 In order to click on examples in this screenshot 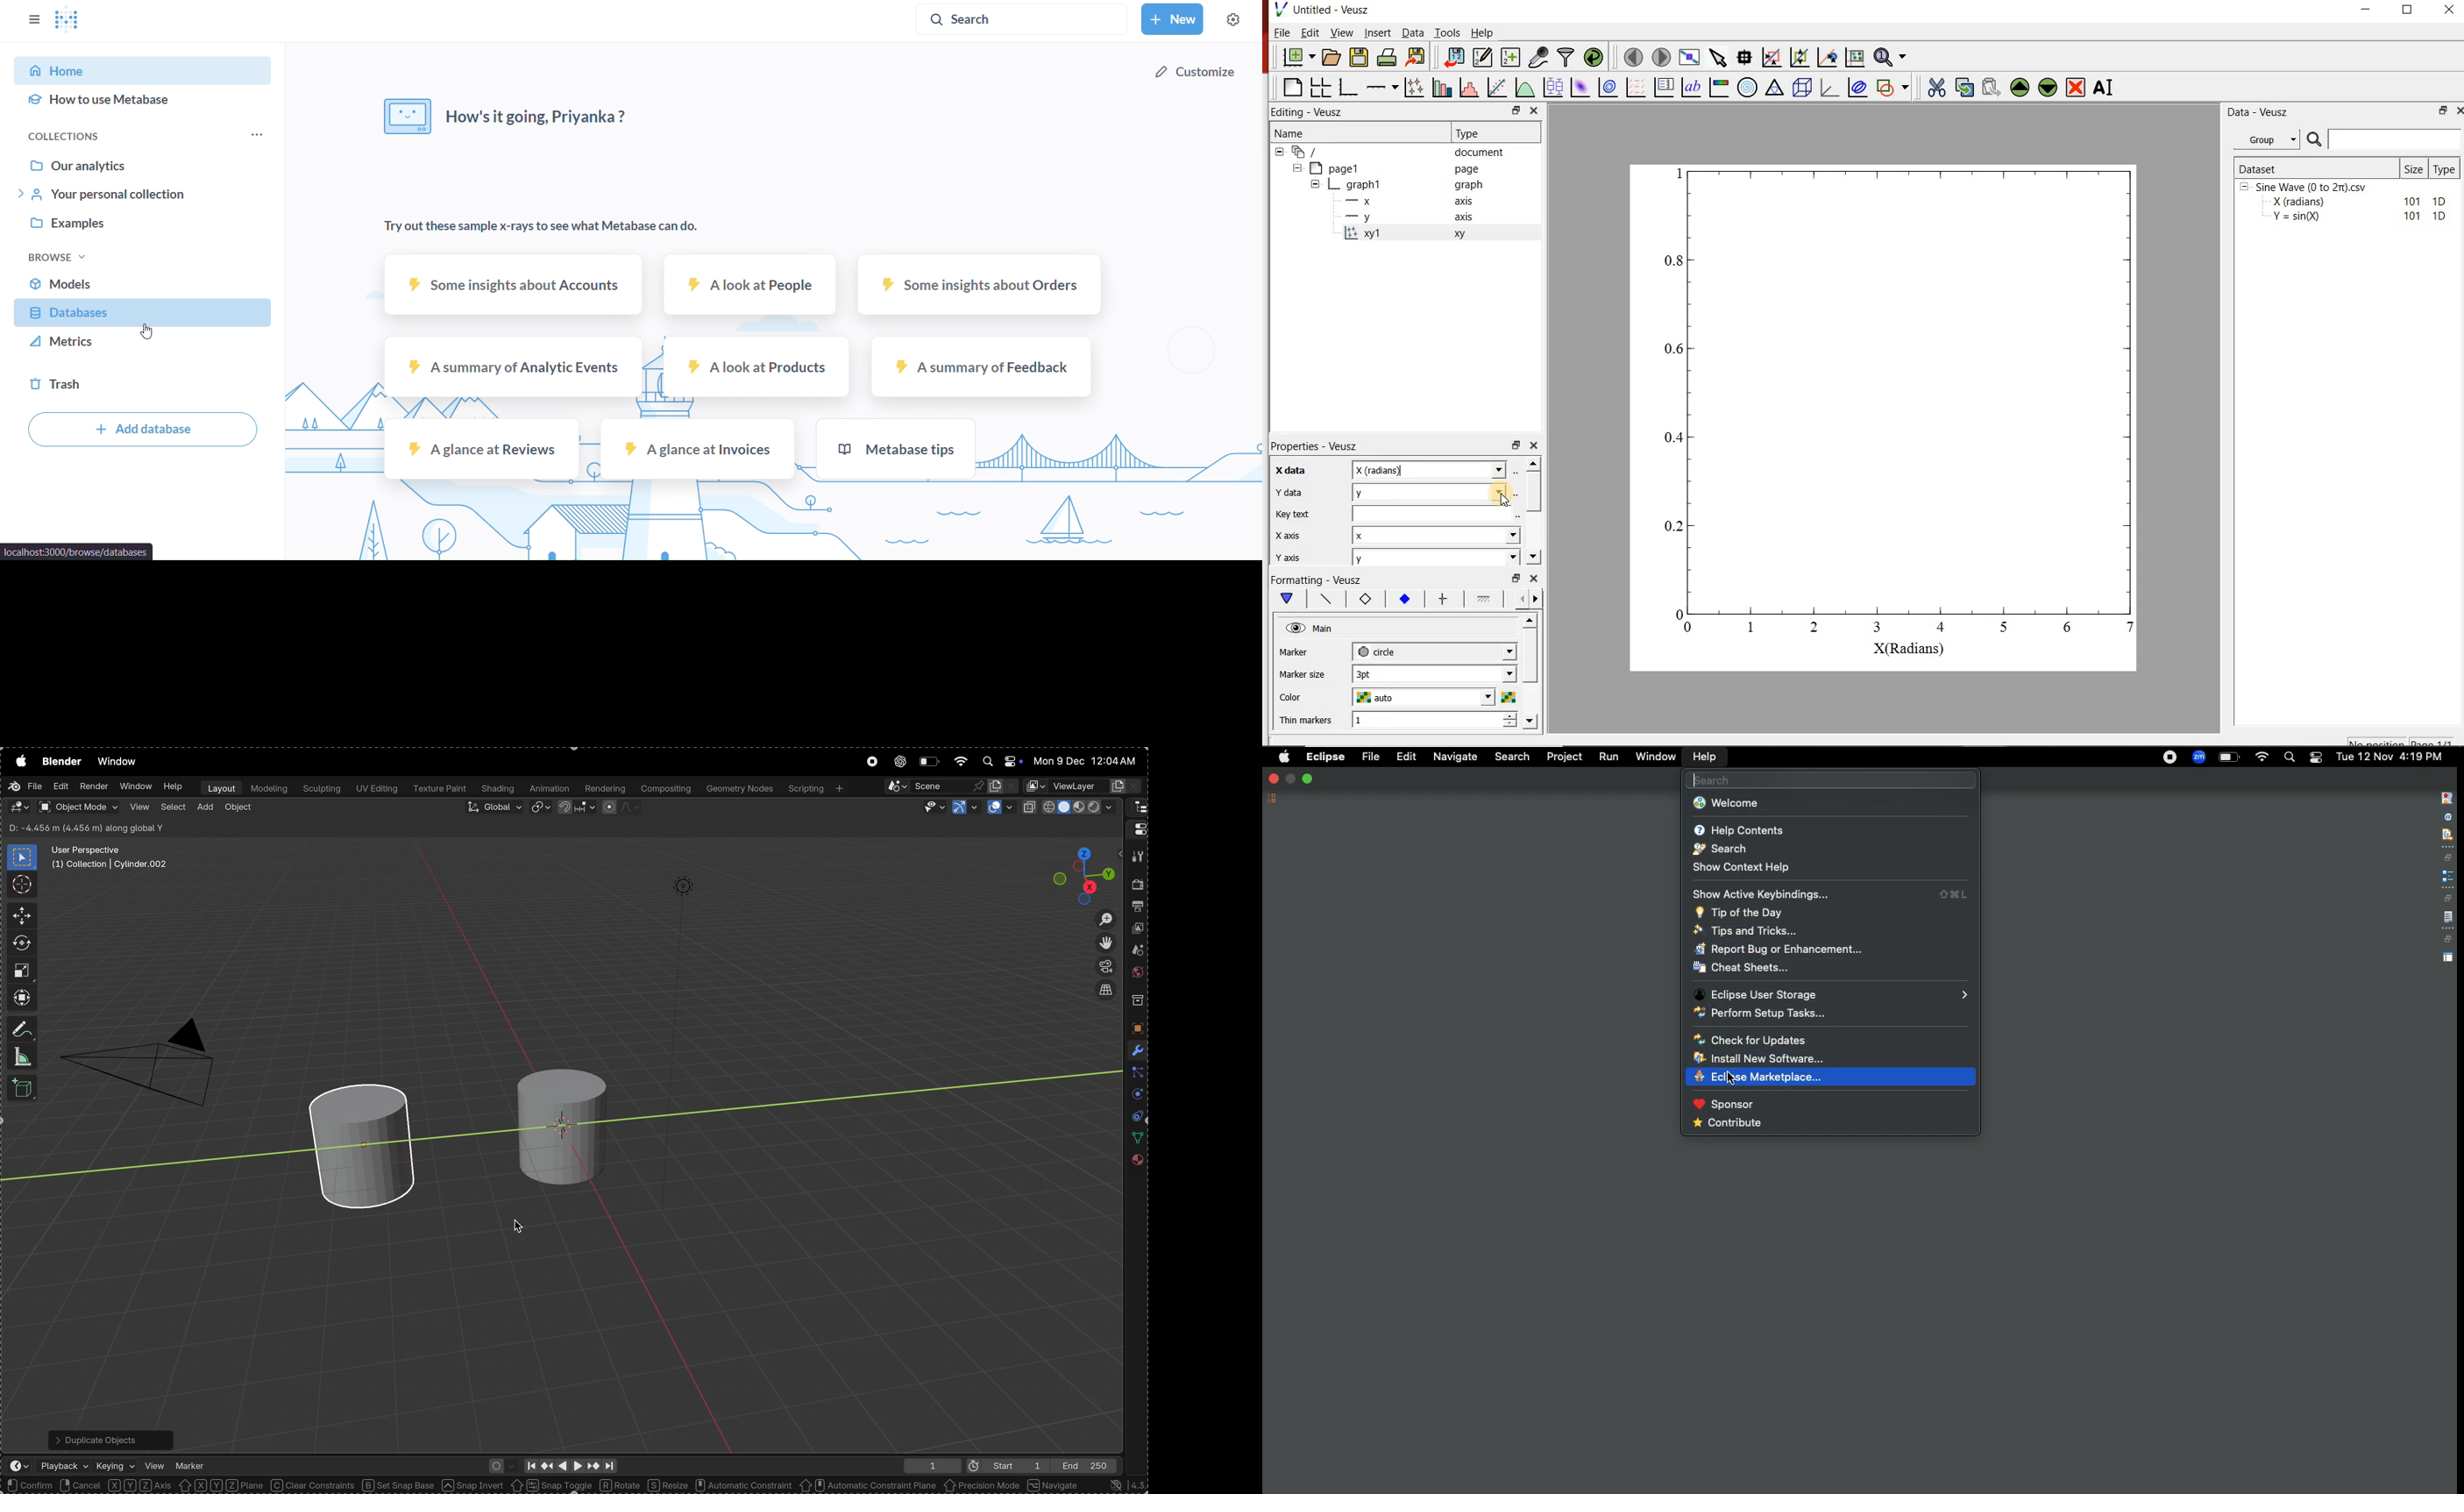, I will do `click(145, 229)`.